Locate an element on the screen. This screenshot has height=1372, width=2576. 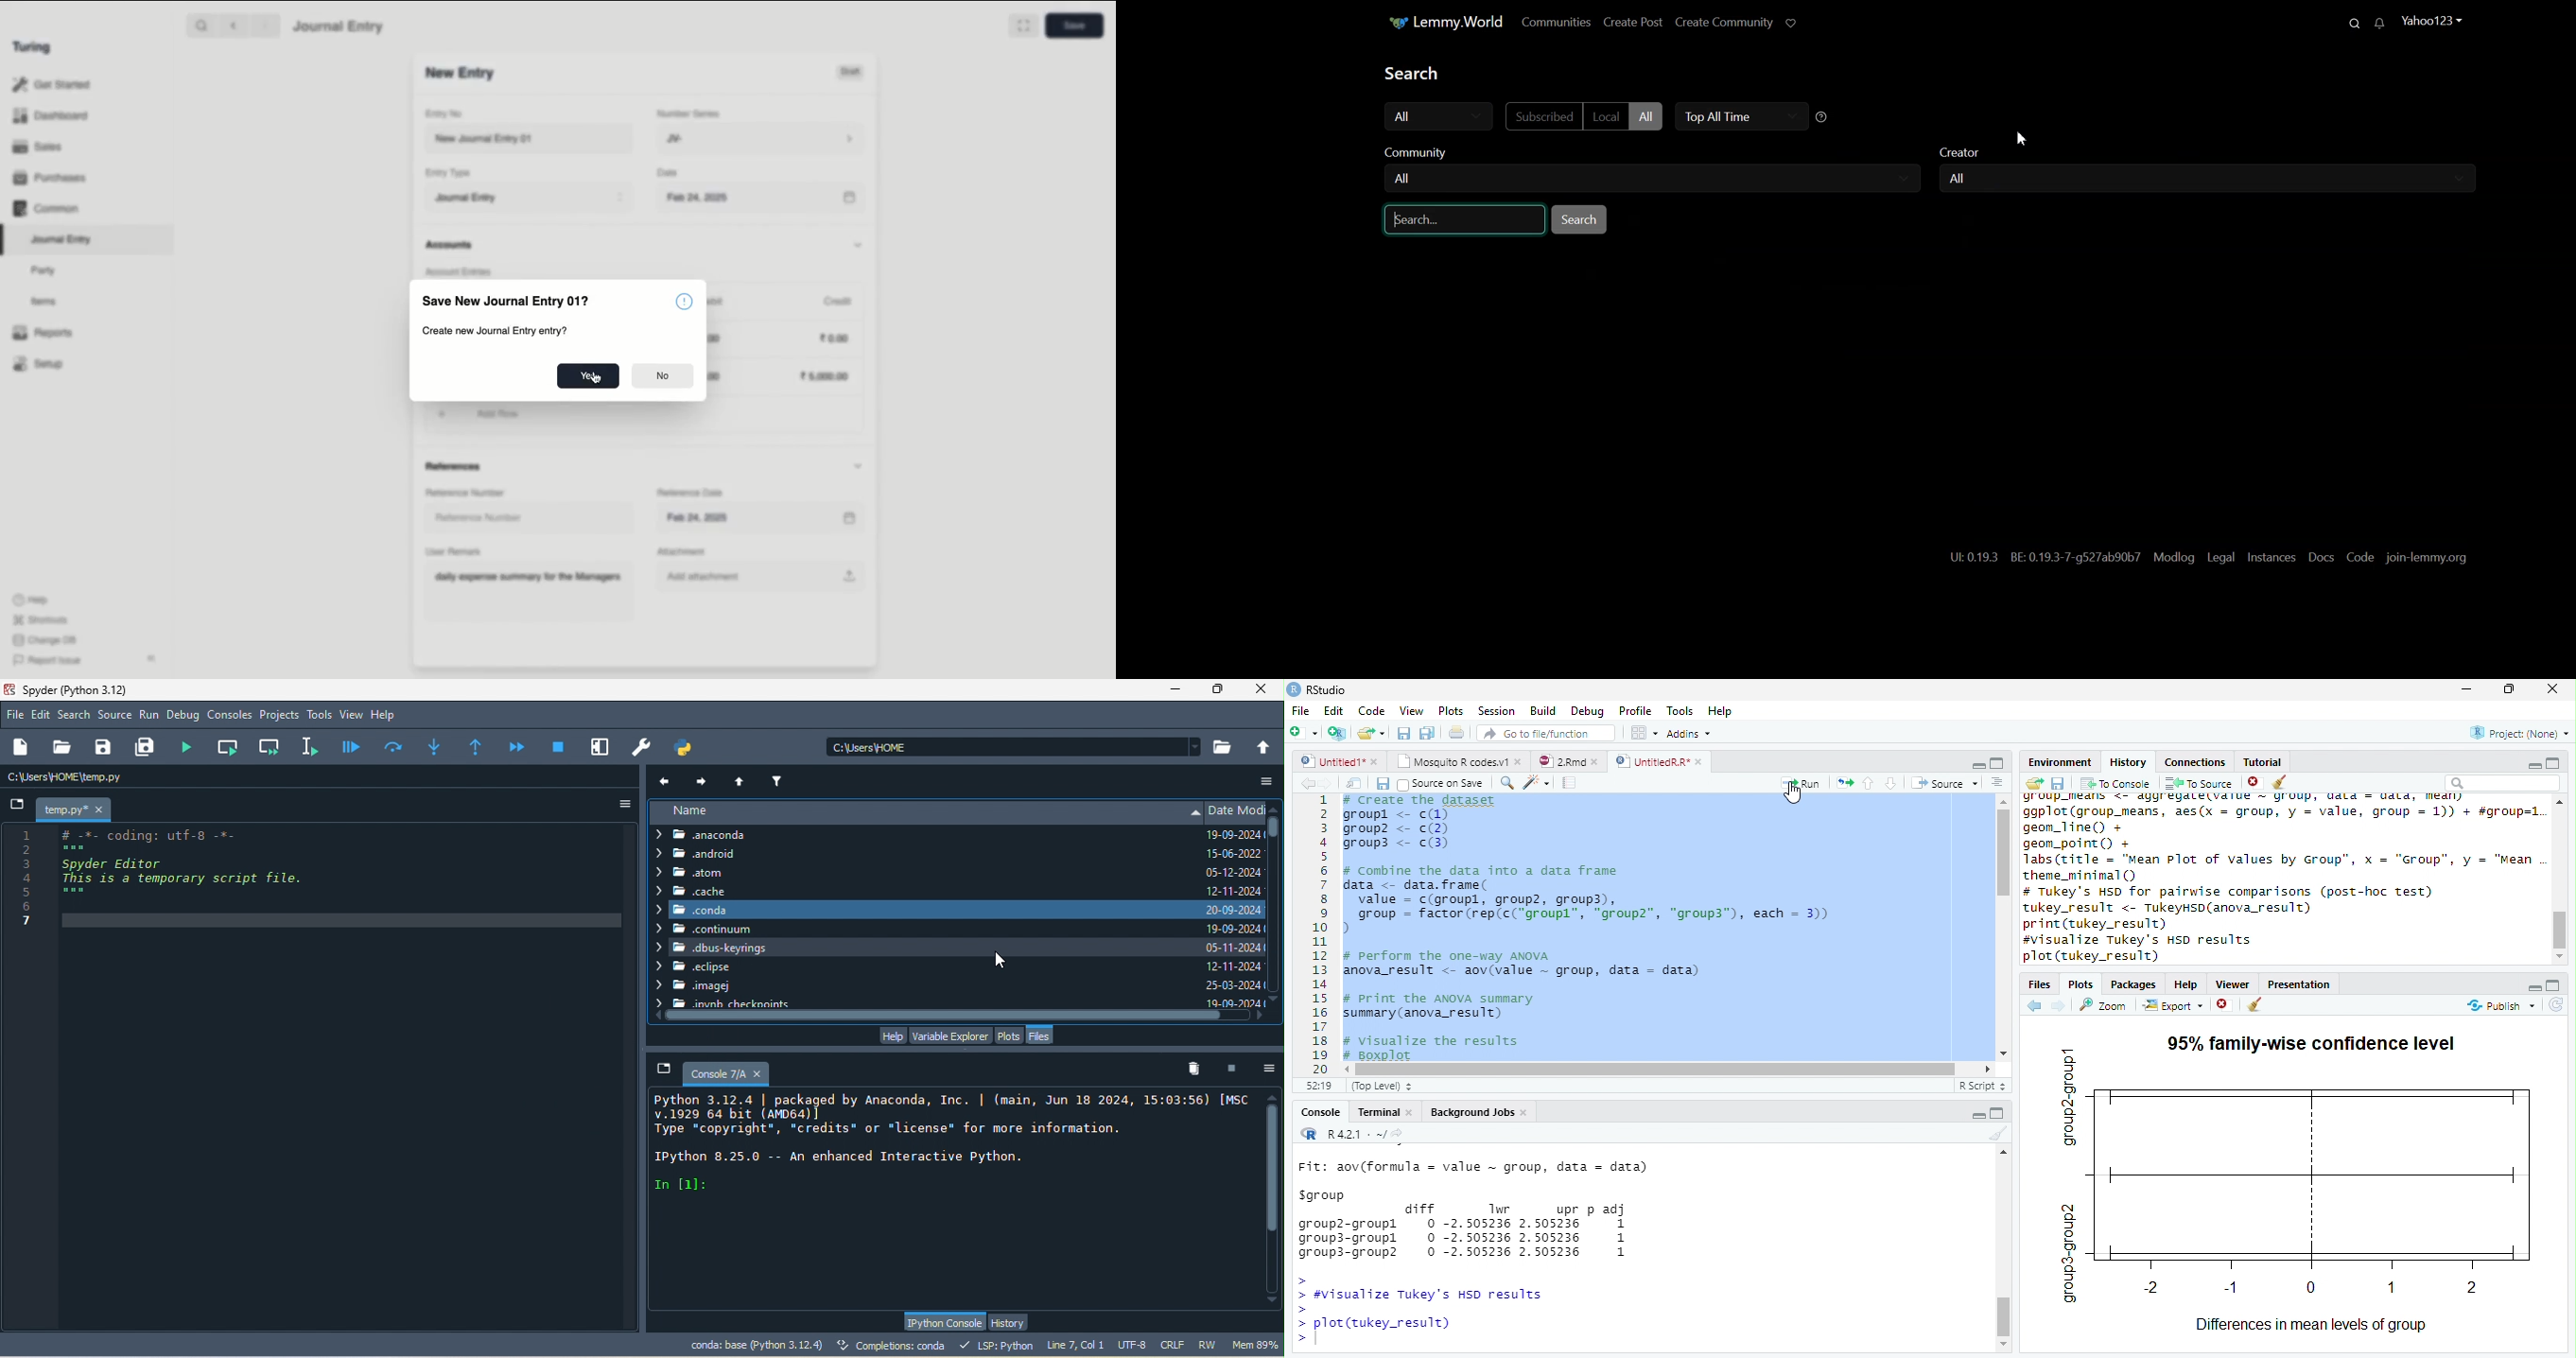
2Rmd is located at coordinates (1567, 759).